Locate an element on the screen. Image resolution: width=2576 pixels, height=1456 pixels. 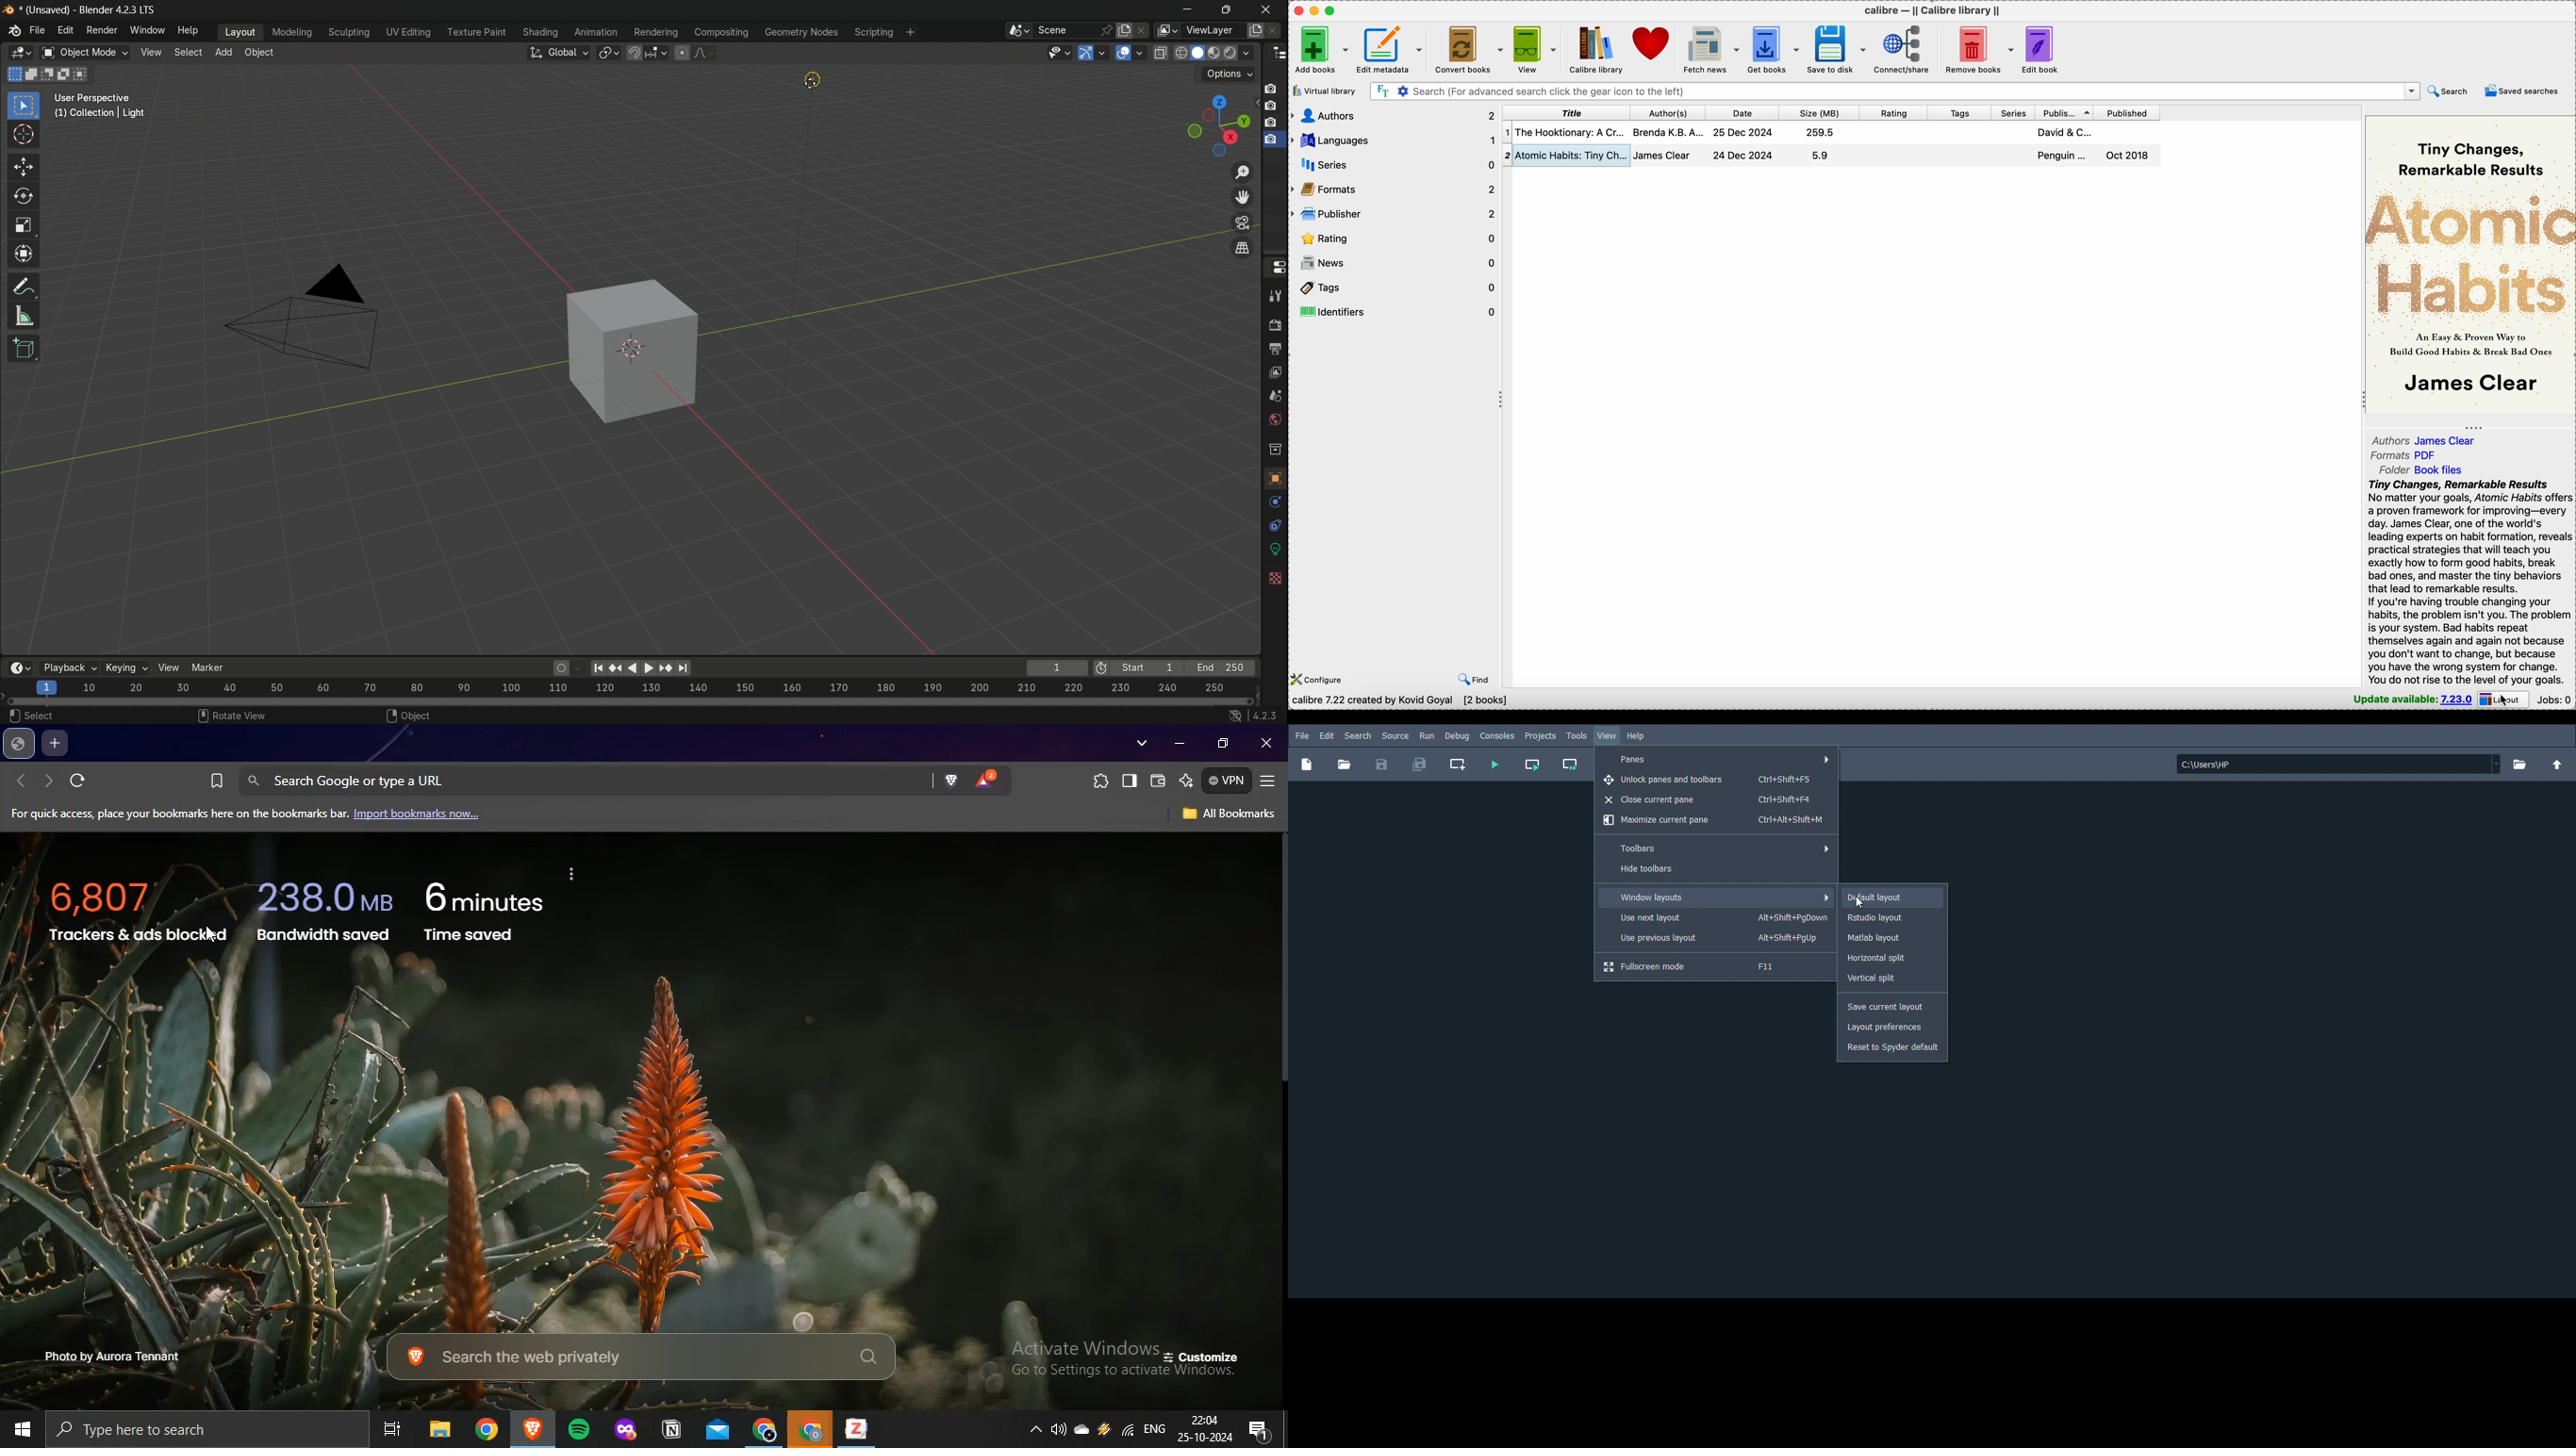
backward is located at coordinates (23, 780).